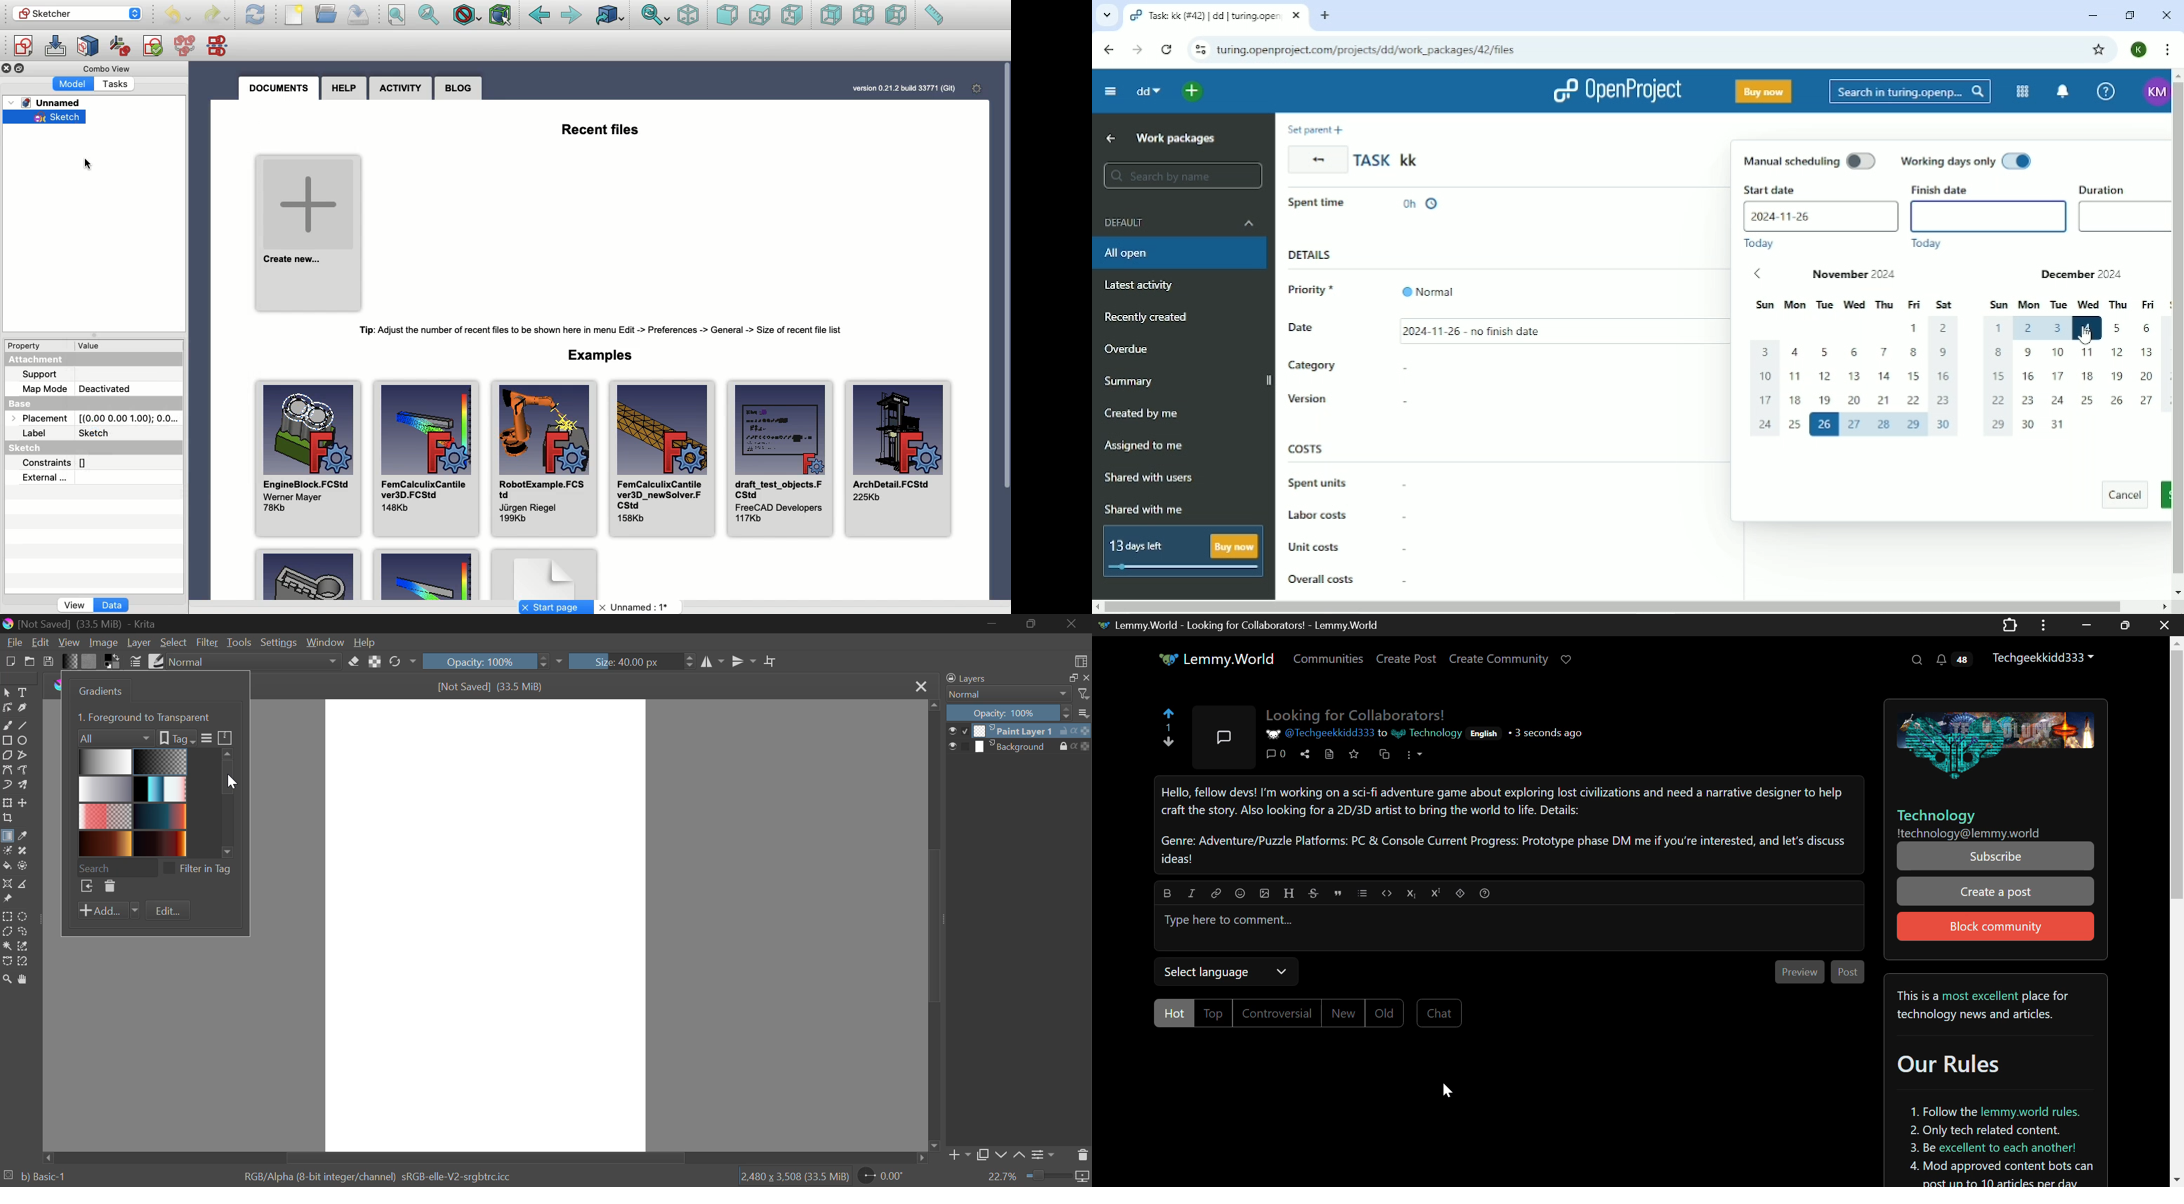 This screenshot has width=2184, height=1204. Describe the element at coordinates (1908, 93) in the screenshot. I see `Search in turing.openprojects.com` at that location.